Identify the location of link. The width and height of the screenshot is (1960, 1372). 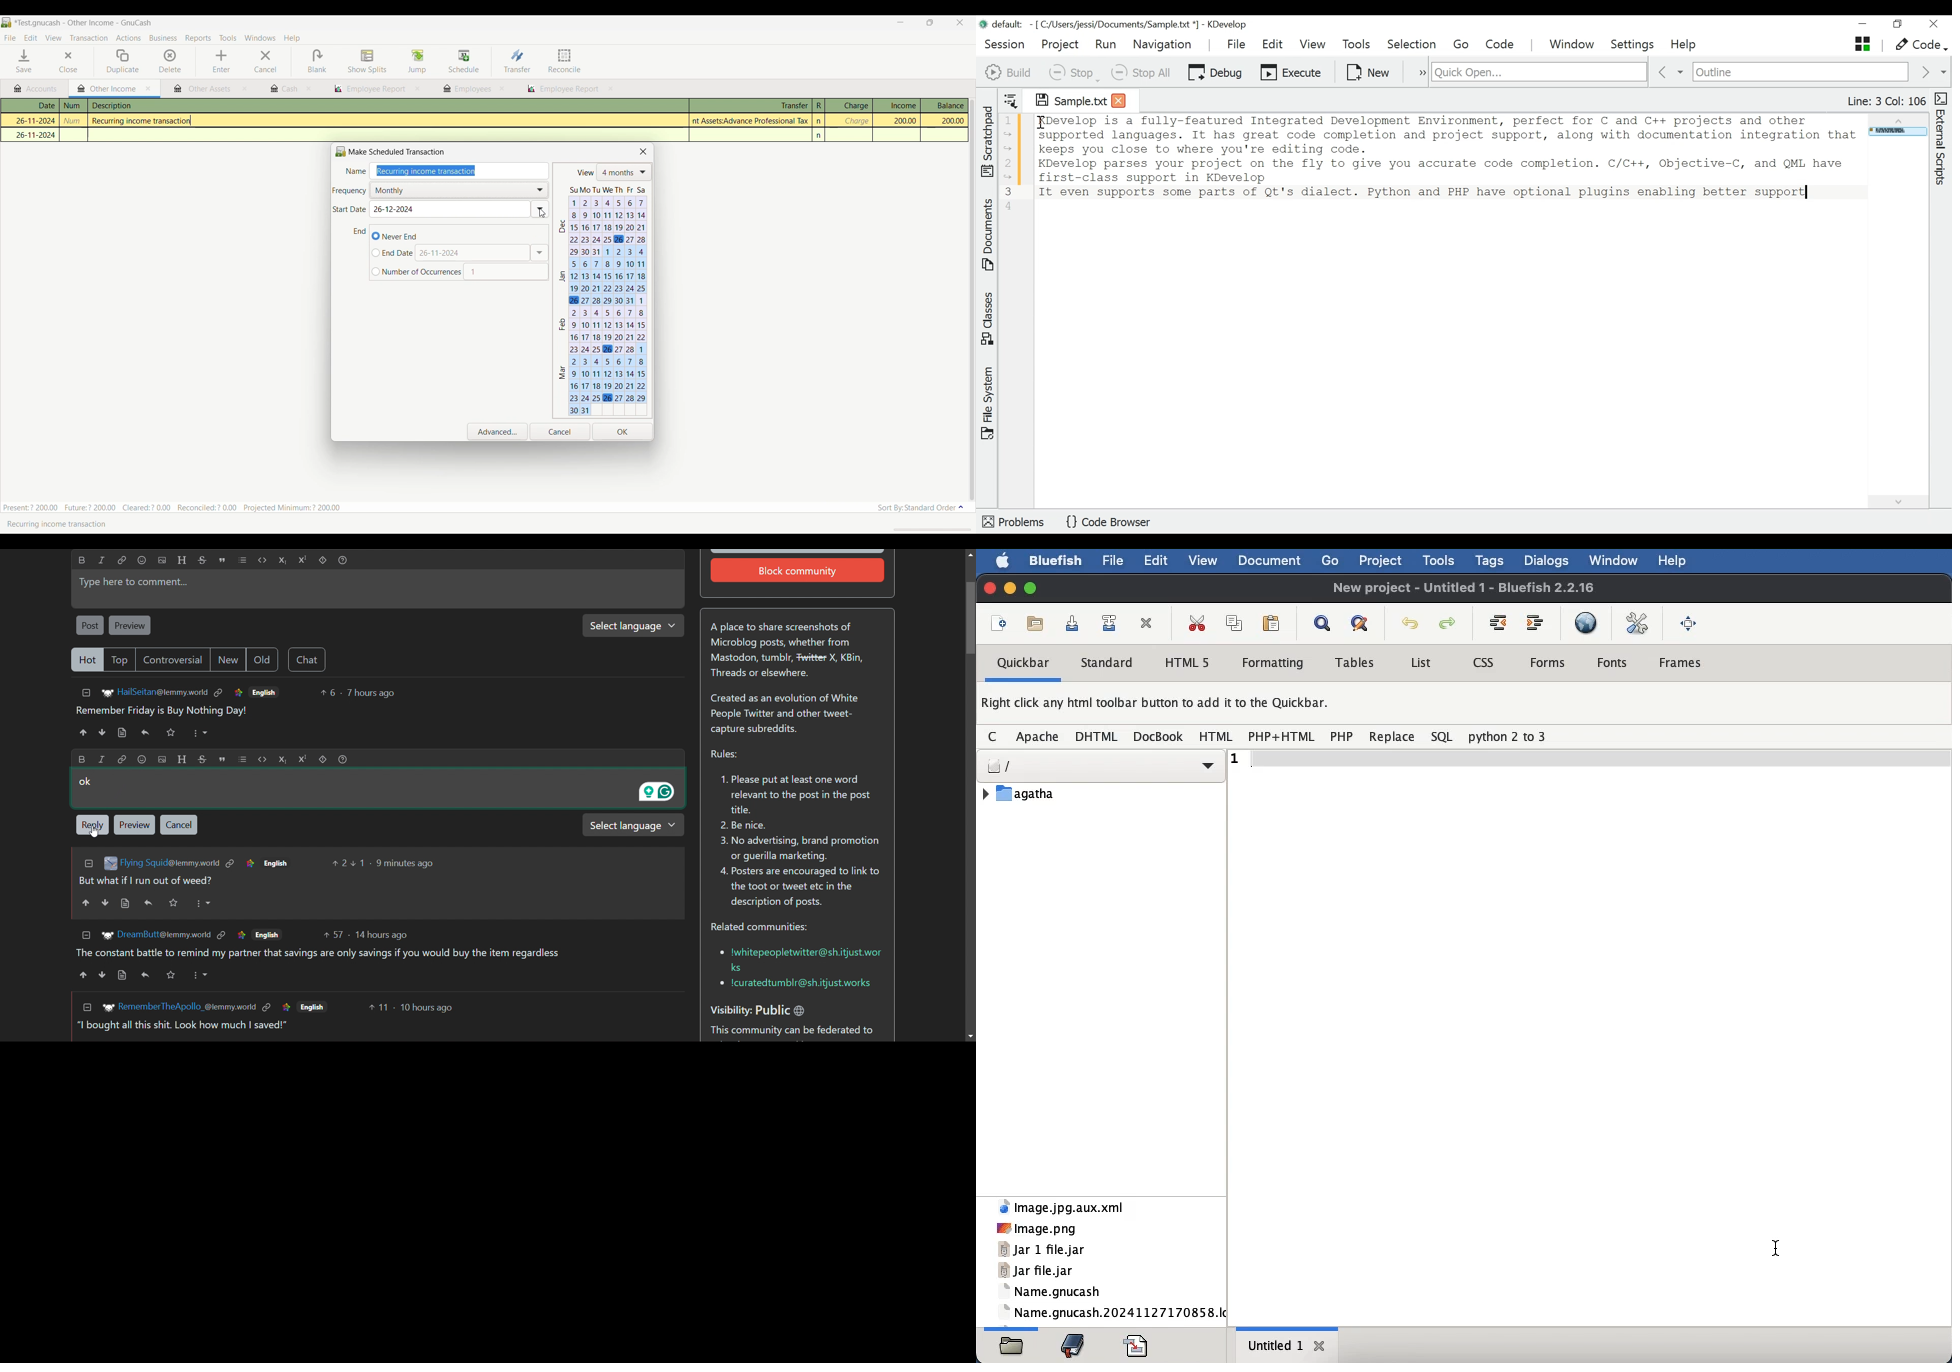
(222, 934).